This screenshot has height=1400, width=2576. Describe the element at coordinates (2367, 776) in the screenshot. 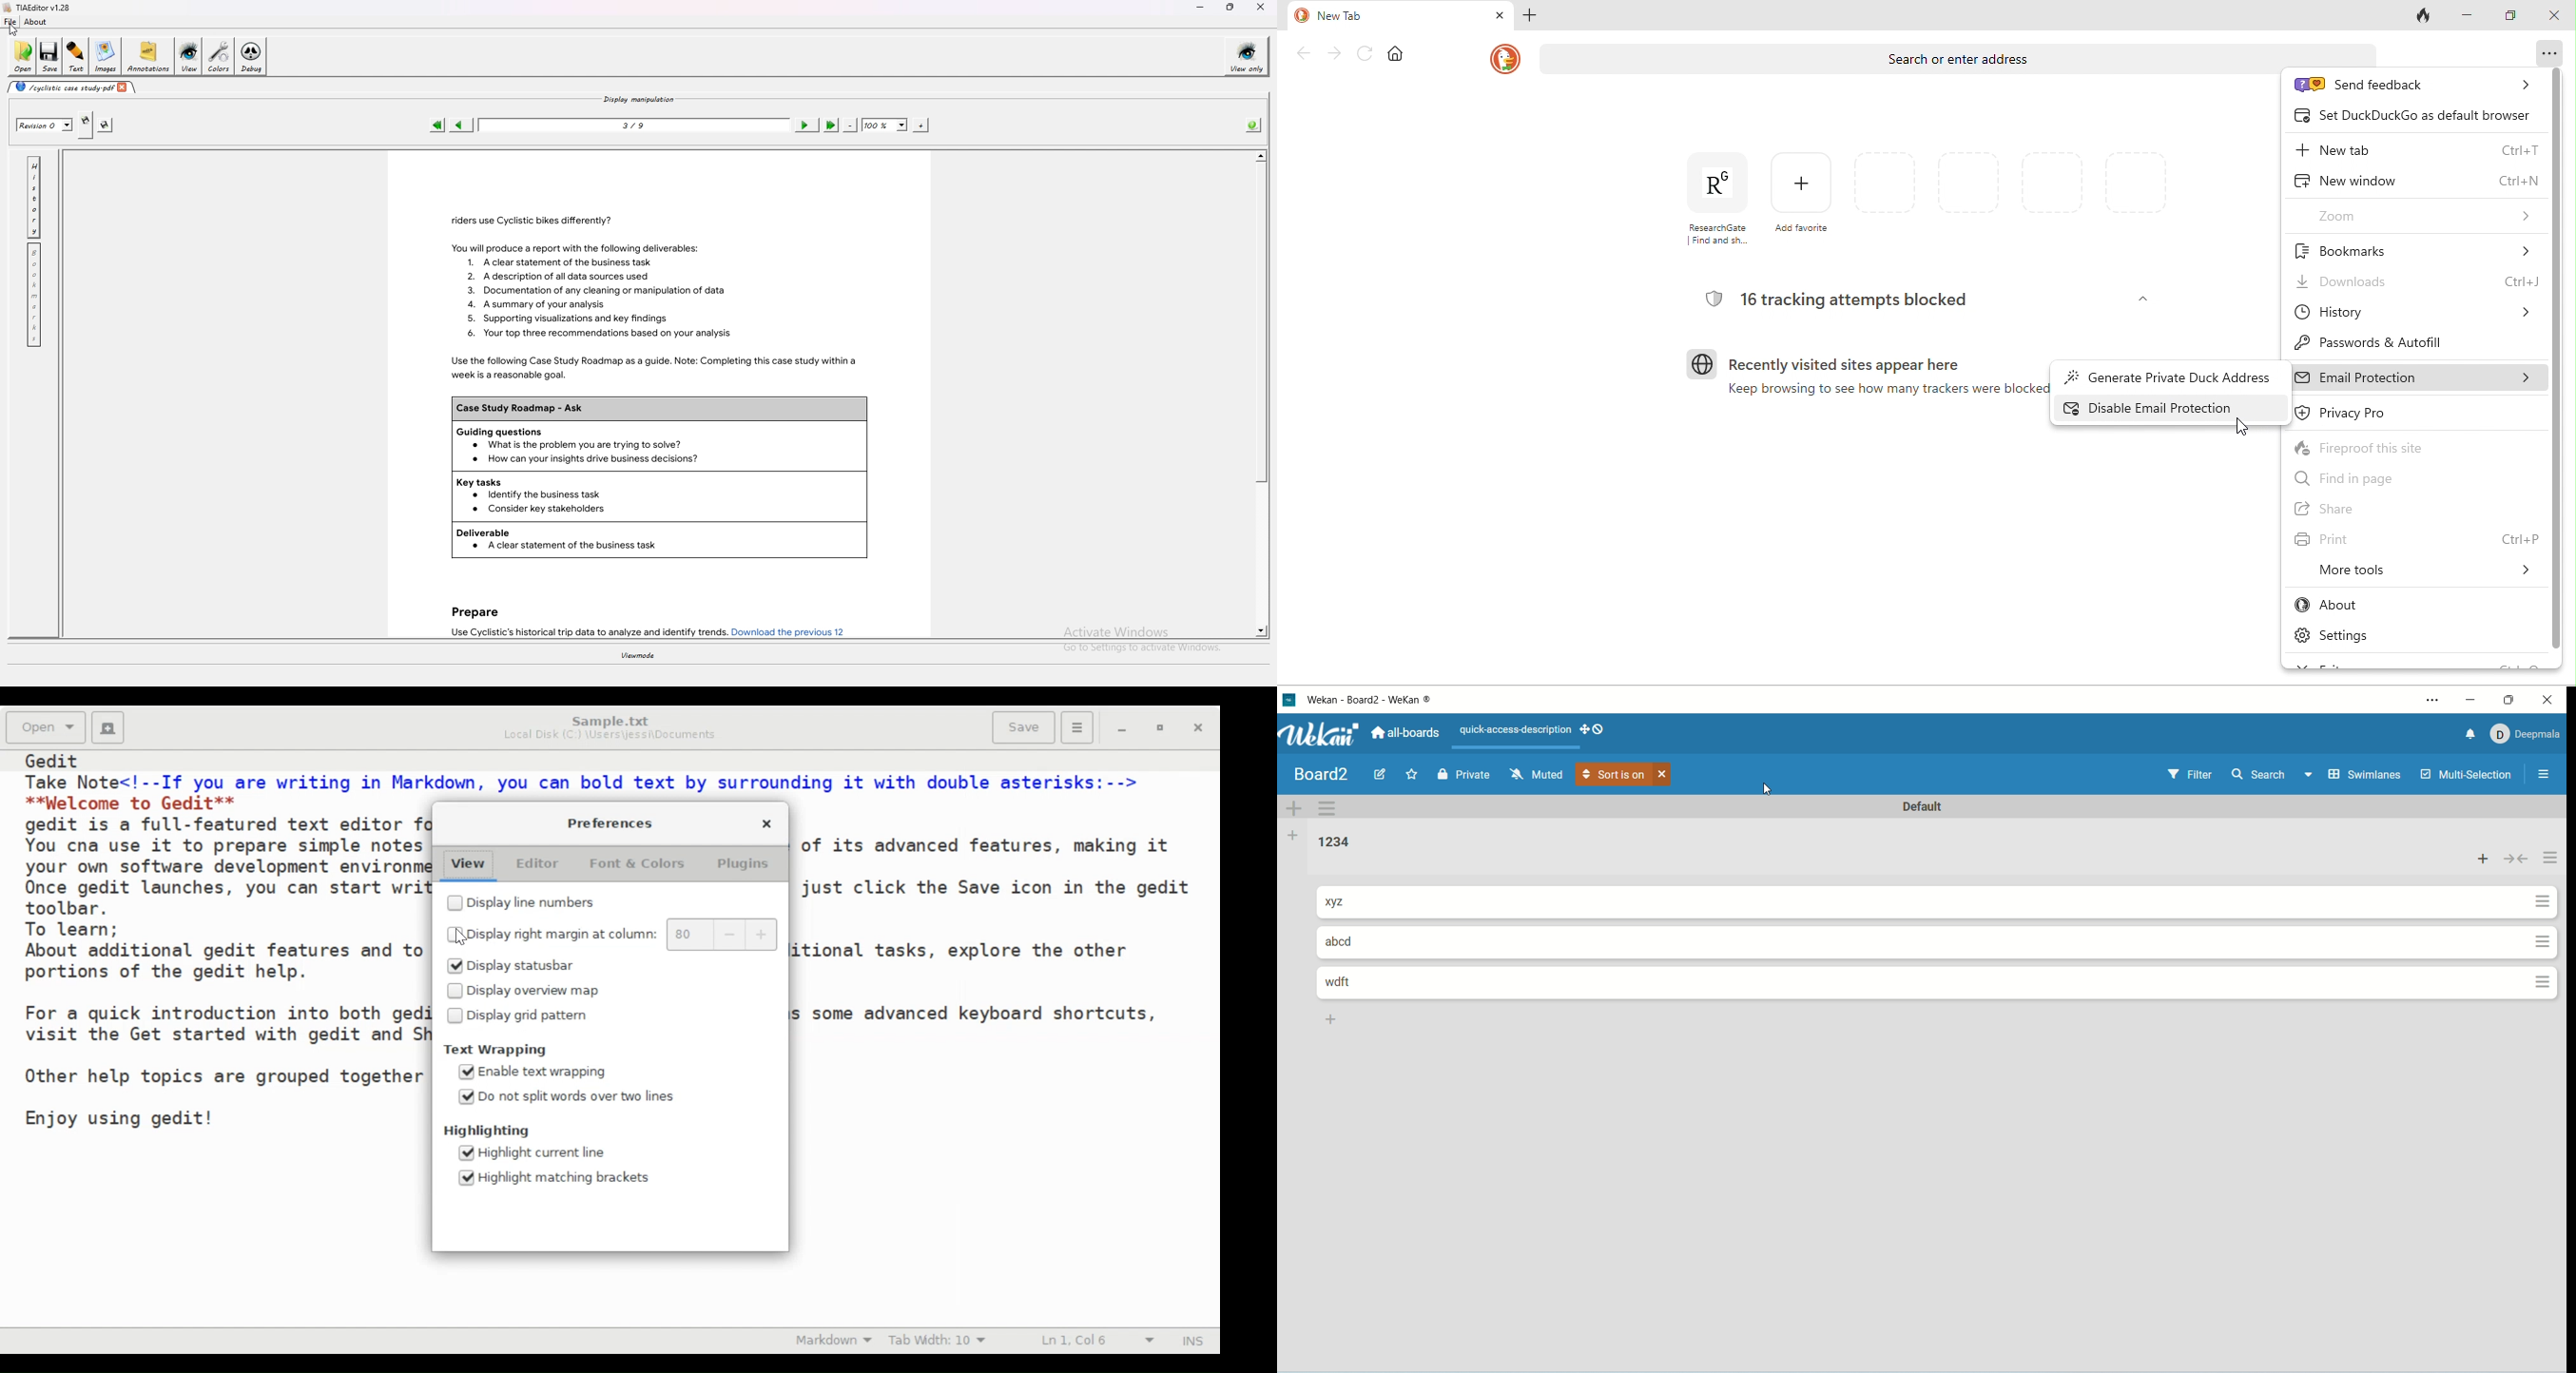

I see `swimlanes` at that location.